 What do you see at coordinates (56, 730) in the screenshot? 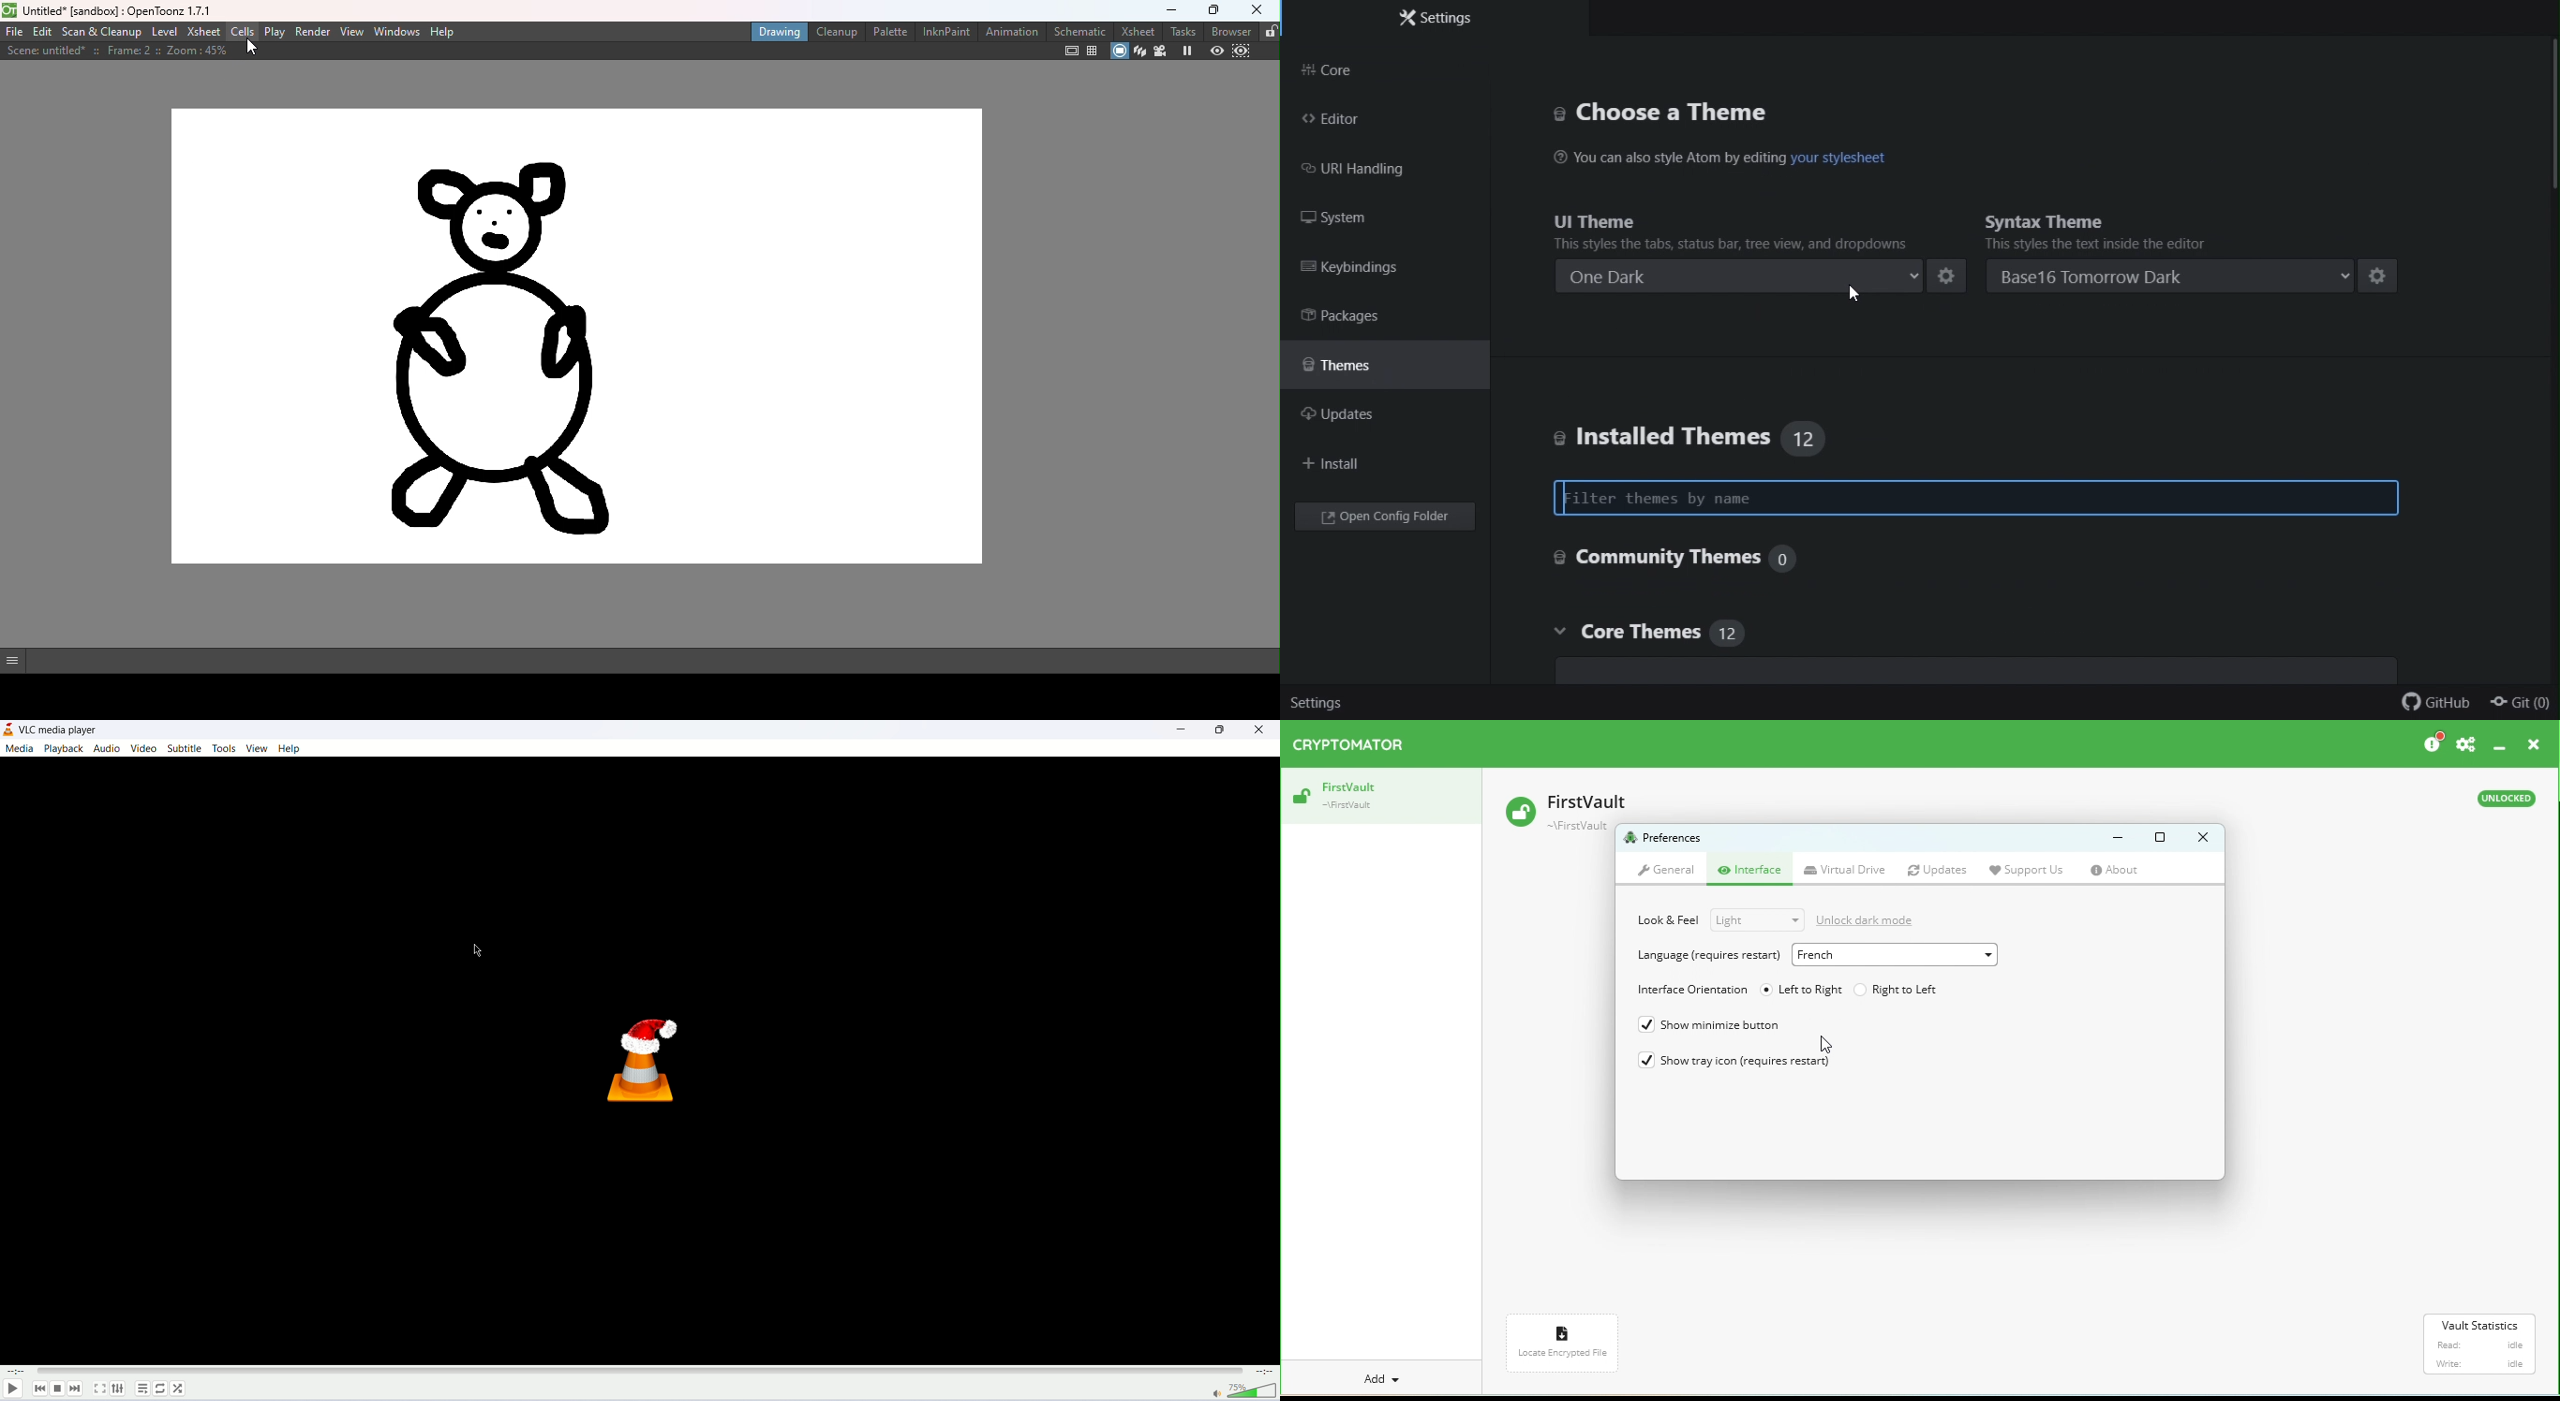
I see `vlc media player` at bounding box center [56, 730].